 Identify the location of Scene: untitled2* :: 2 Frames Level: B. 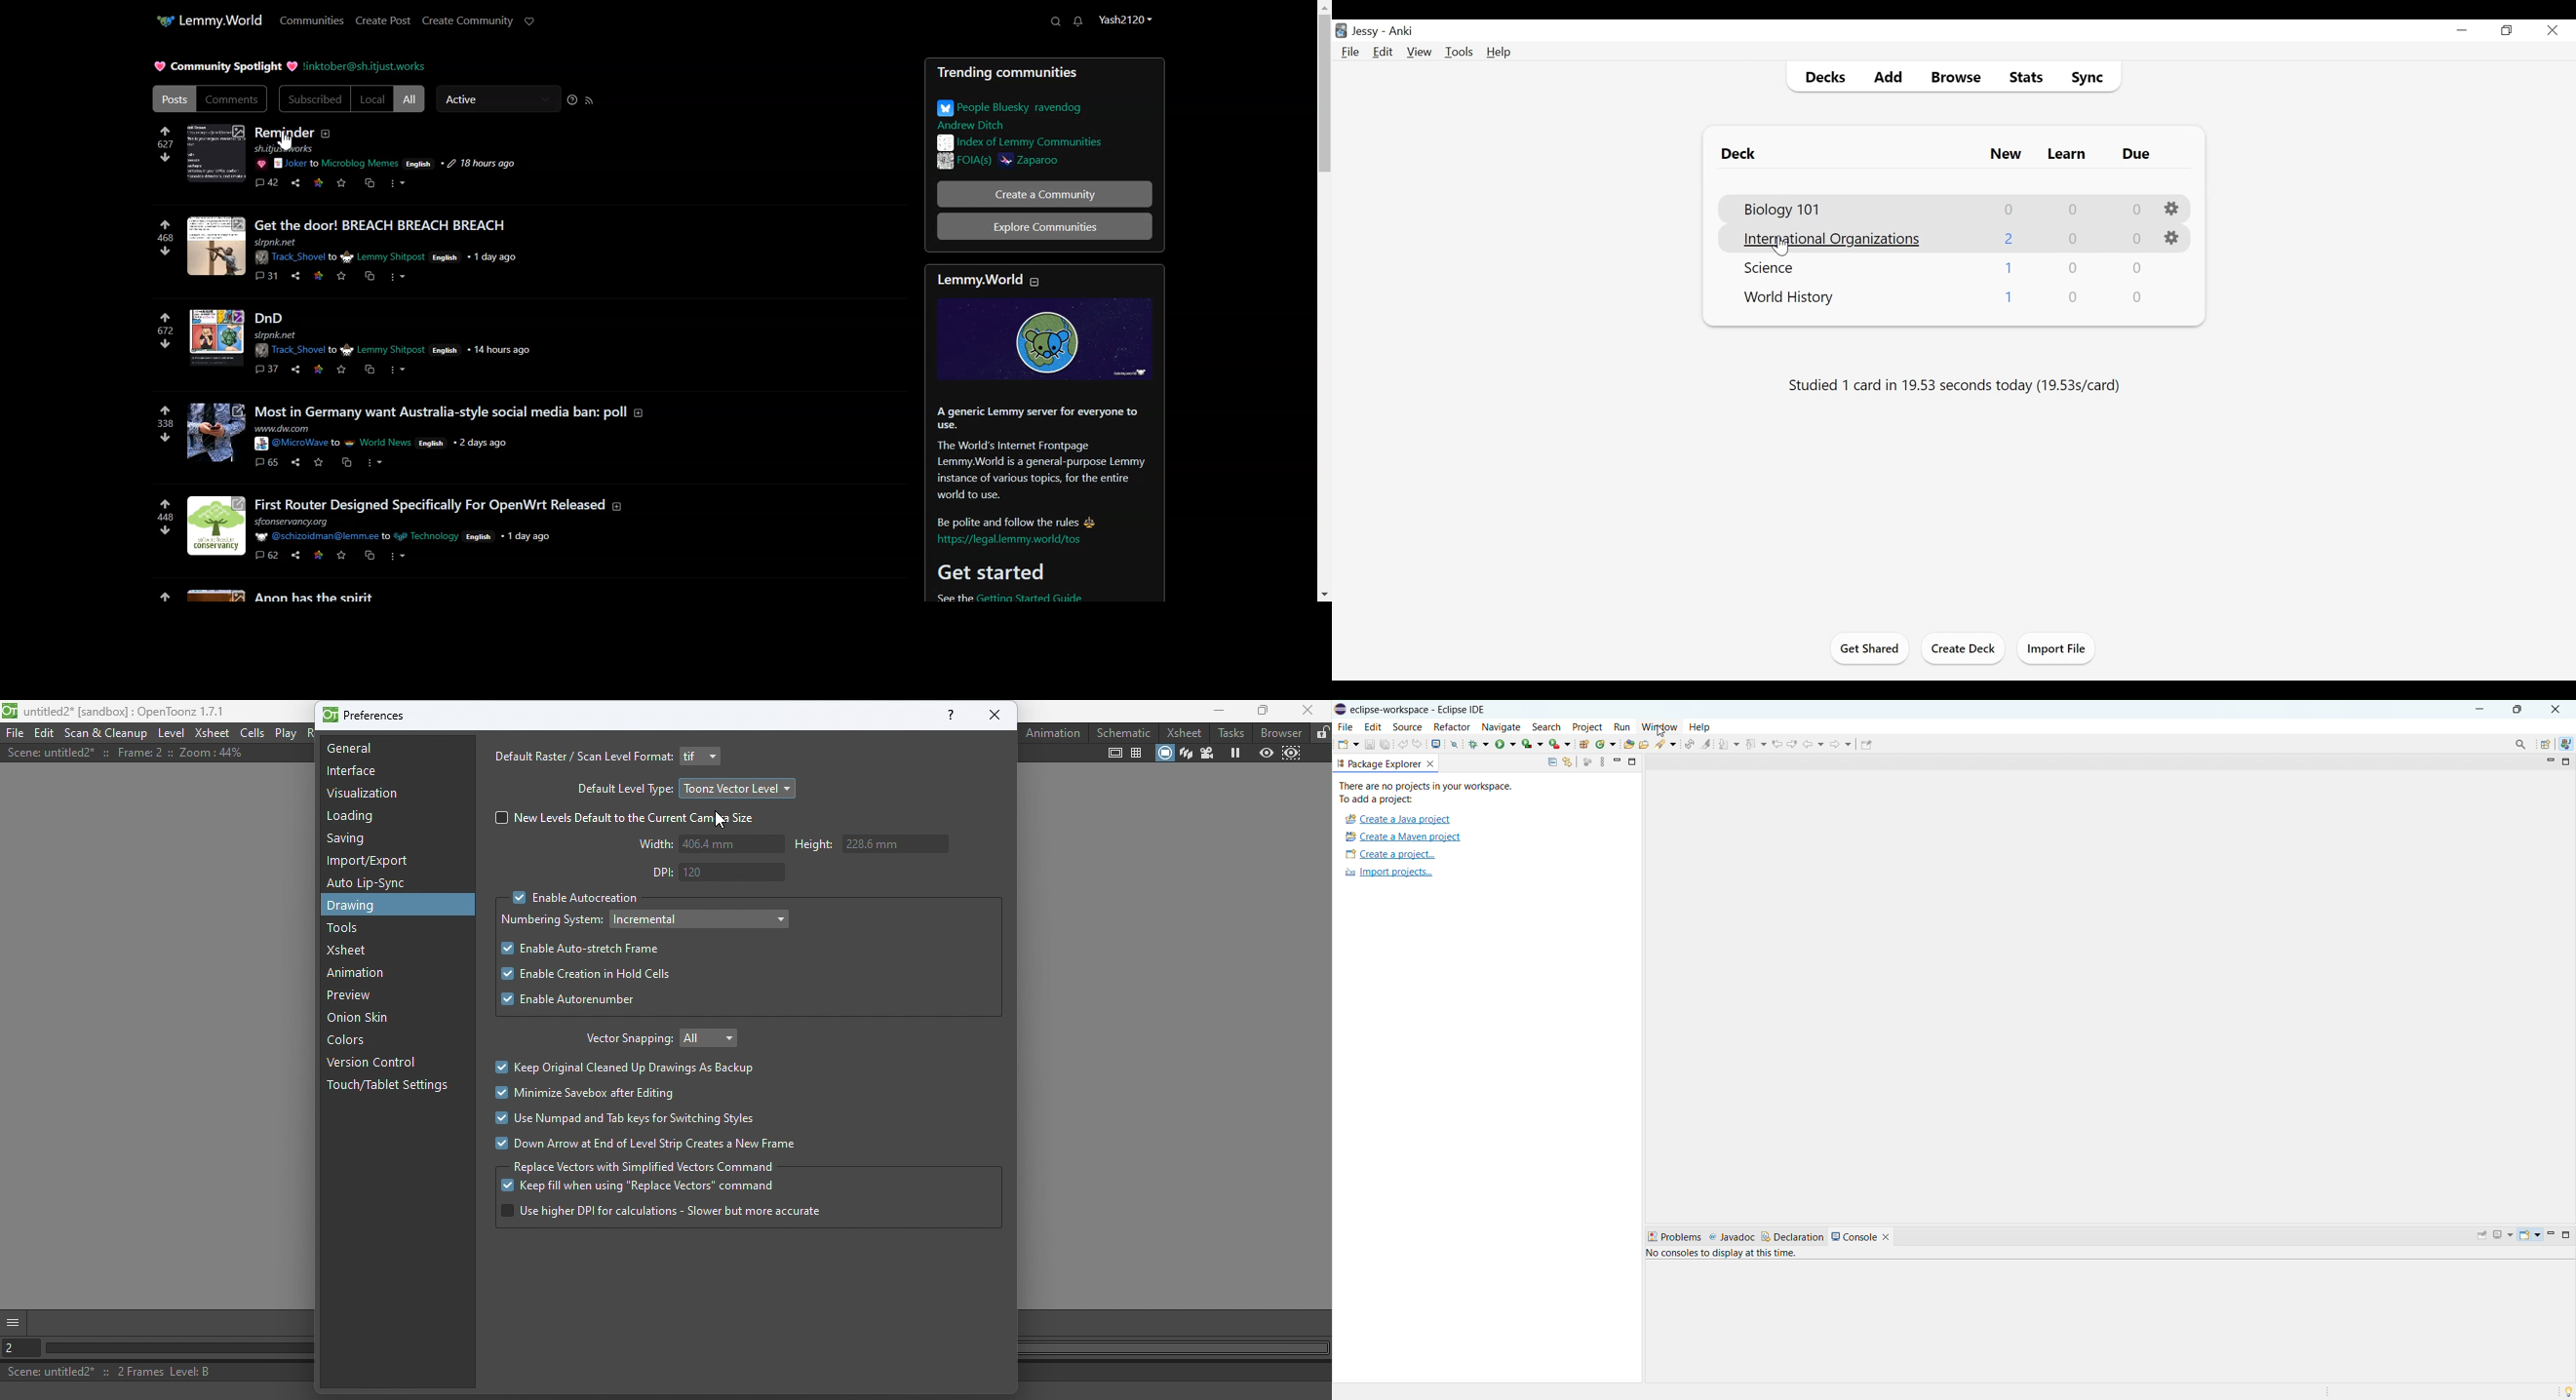
(153, 1372).